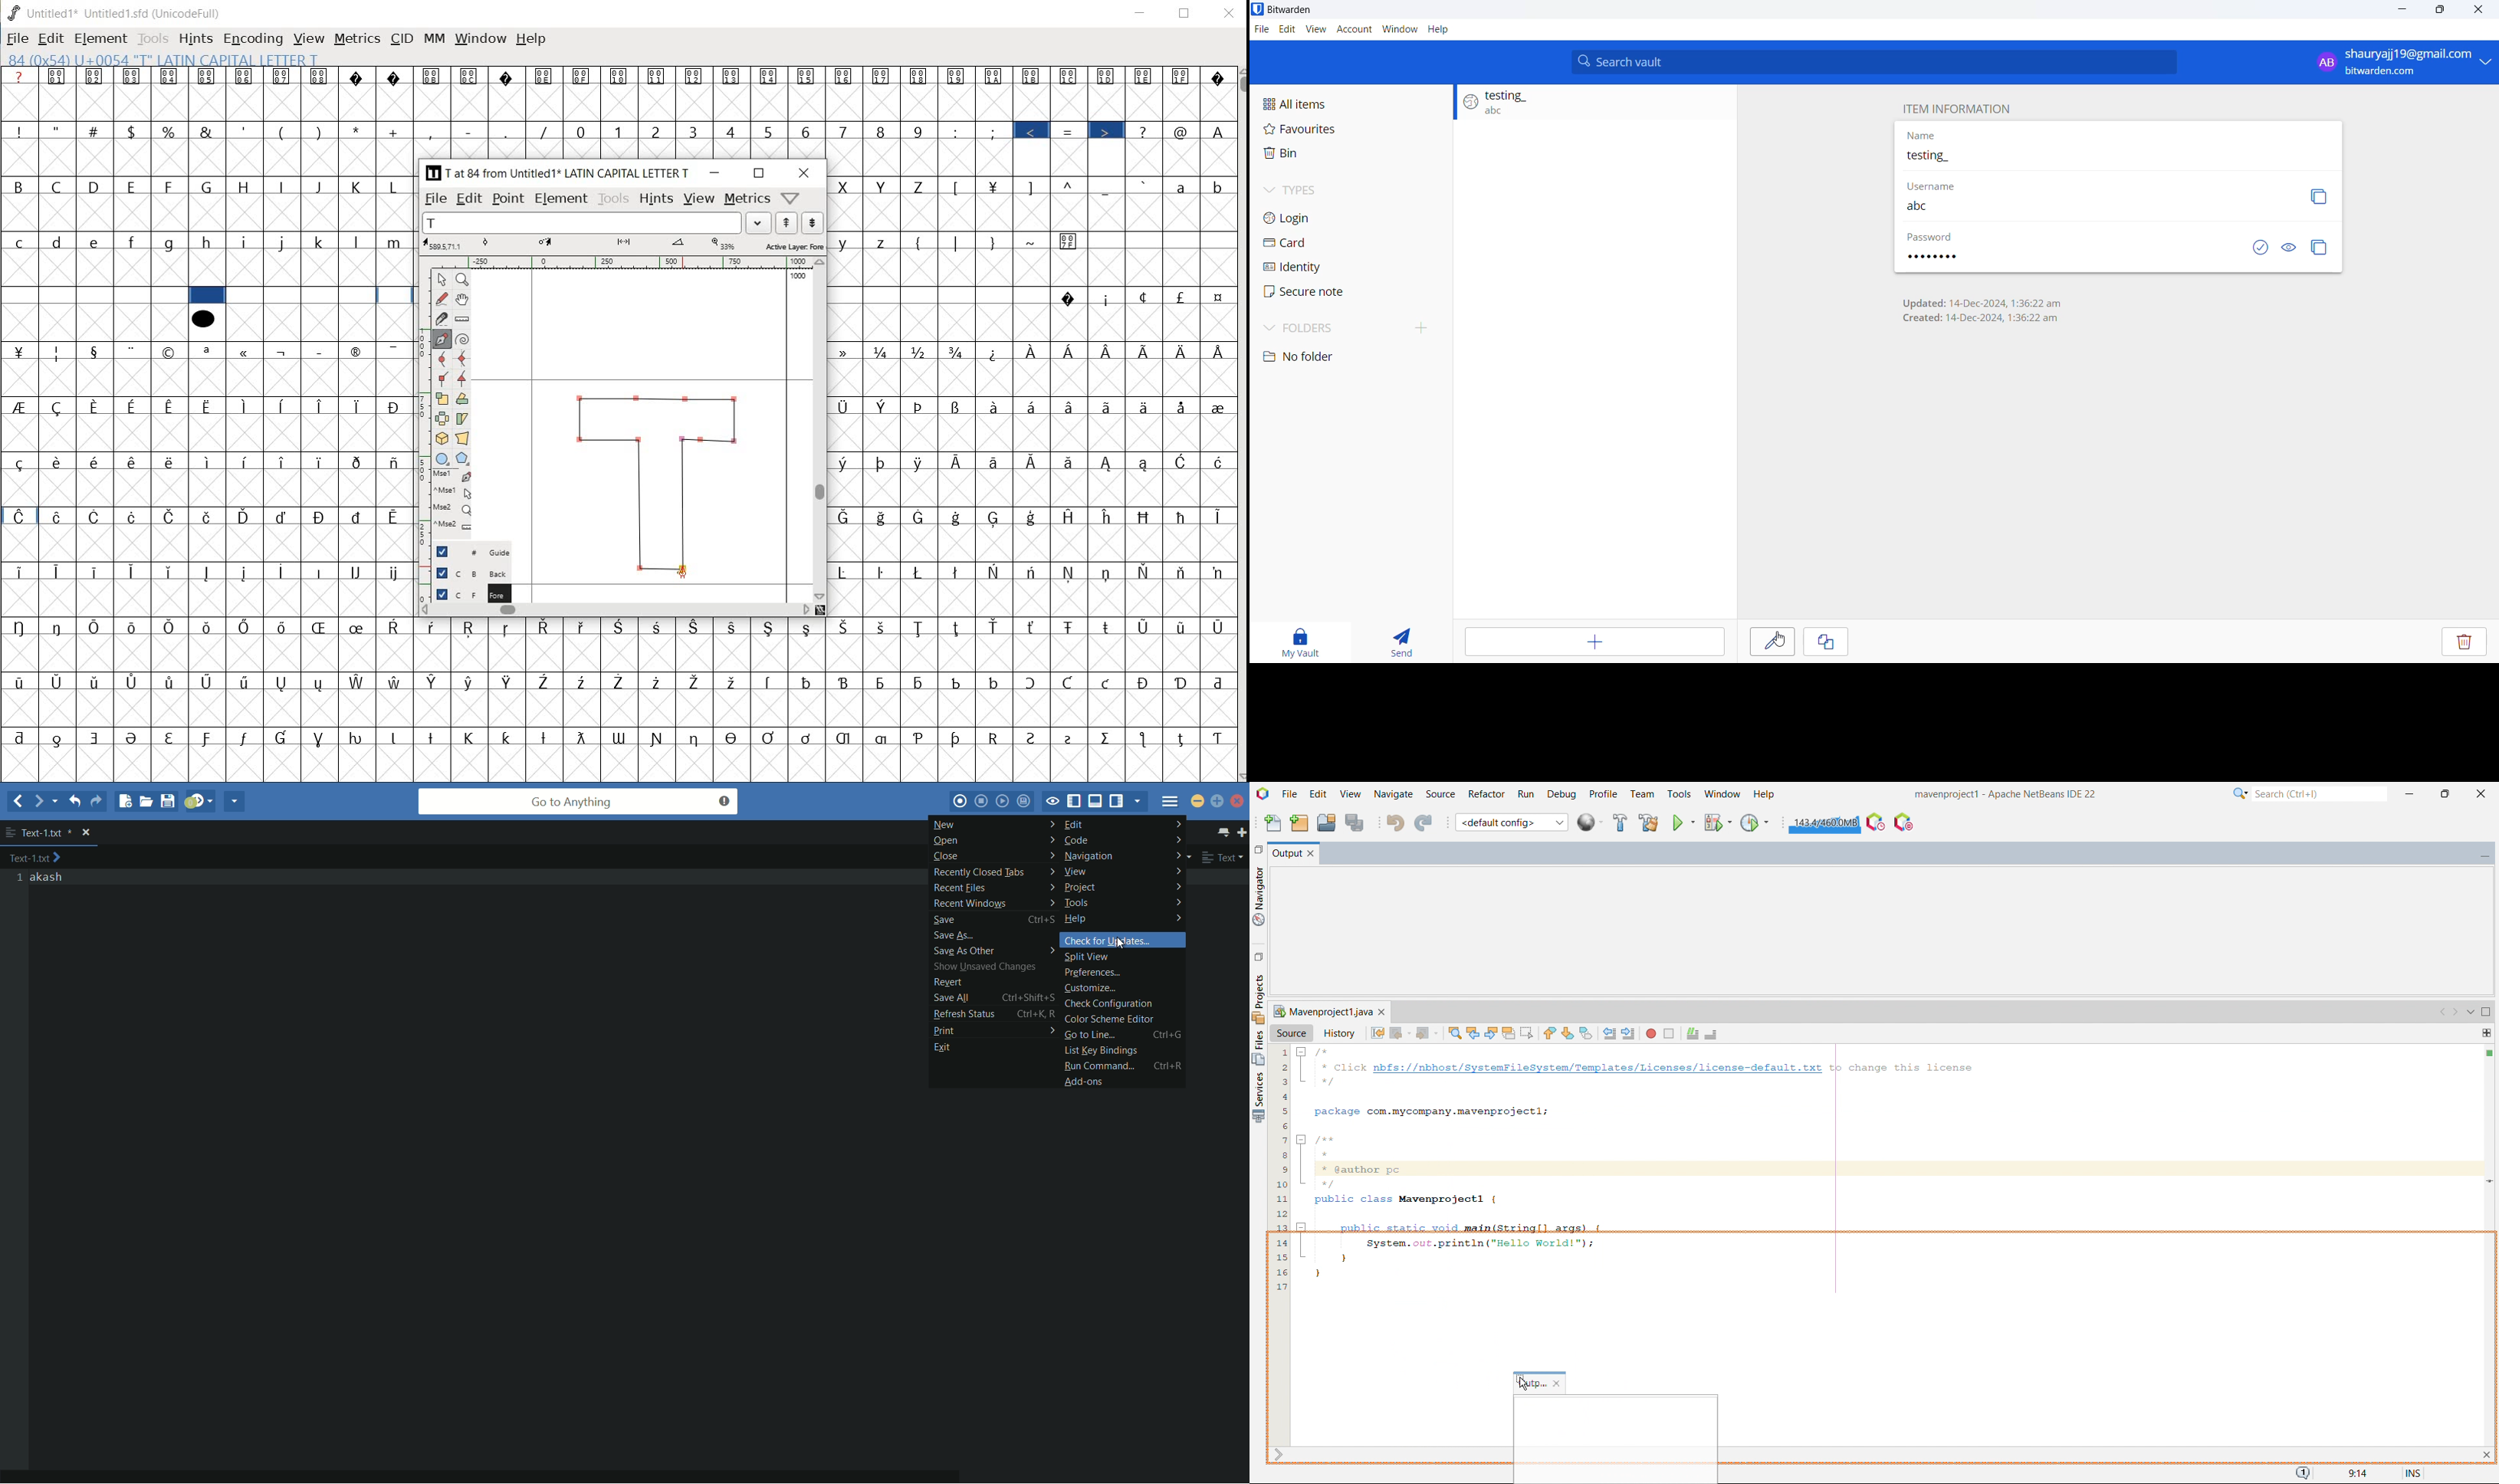  Describe the element at coordinates (360, 130) in the screenshot. I see `*` at that location.